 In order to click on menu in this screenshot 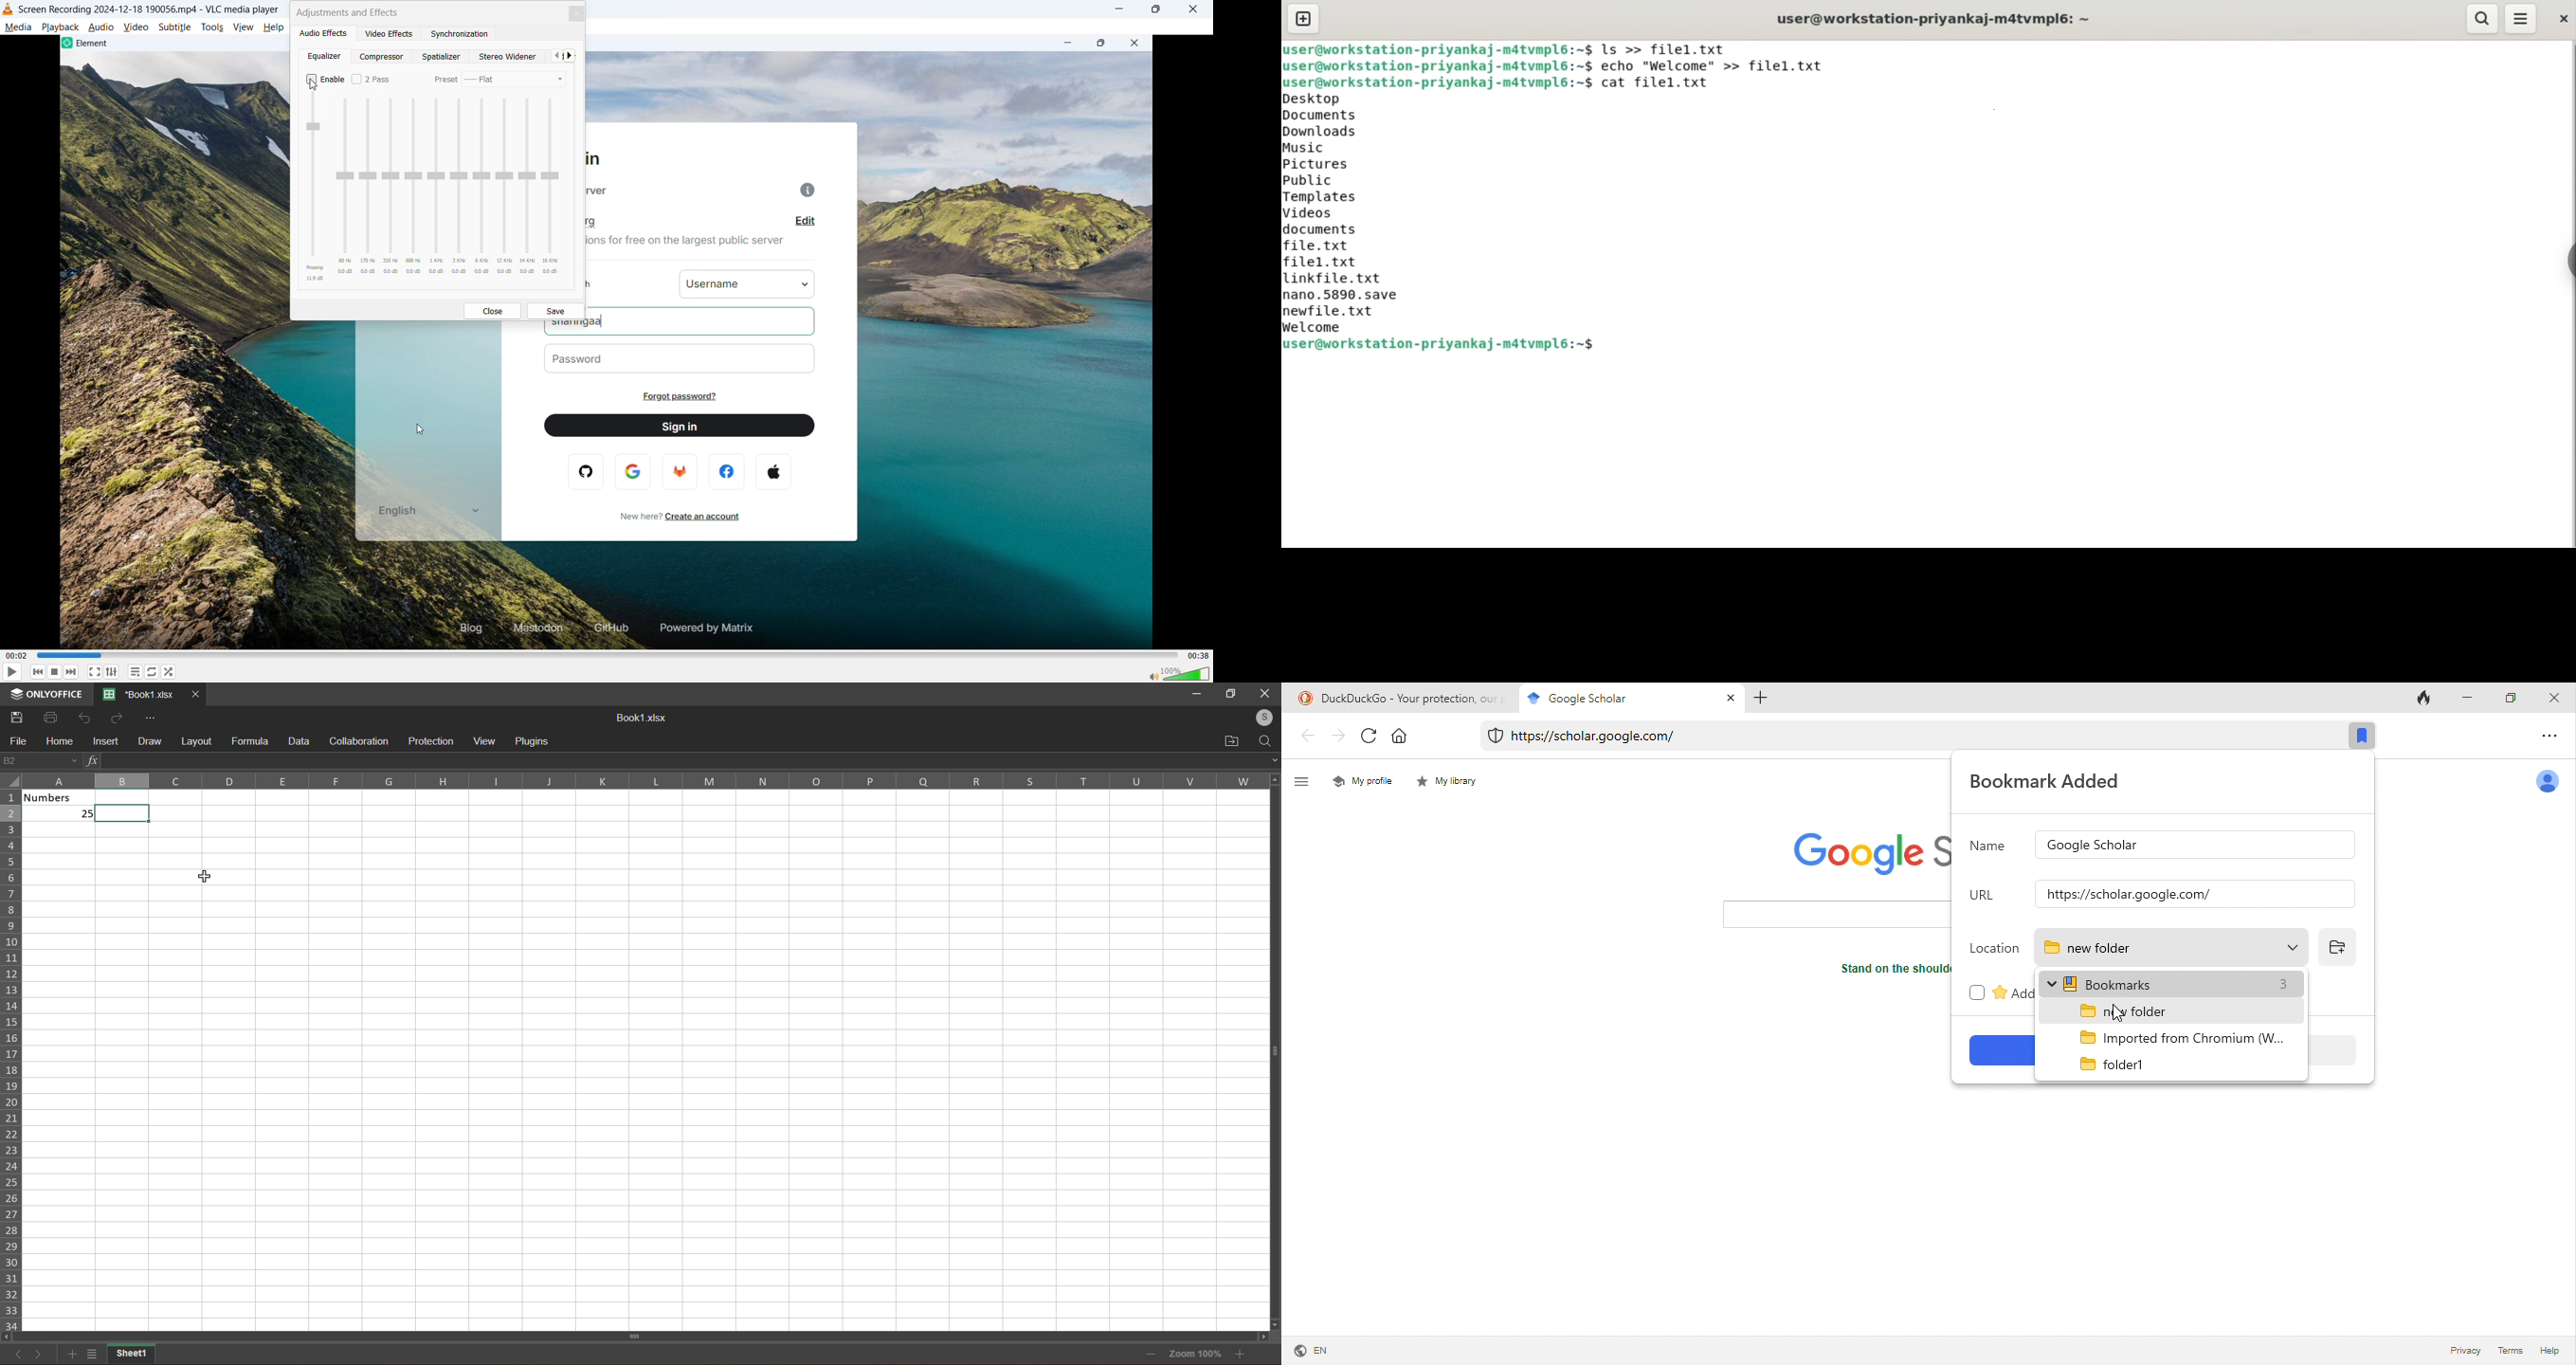, I will do `click(2520, 17)`.